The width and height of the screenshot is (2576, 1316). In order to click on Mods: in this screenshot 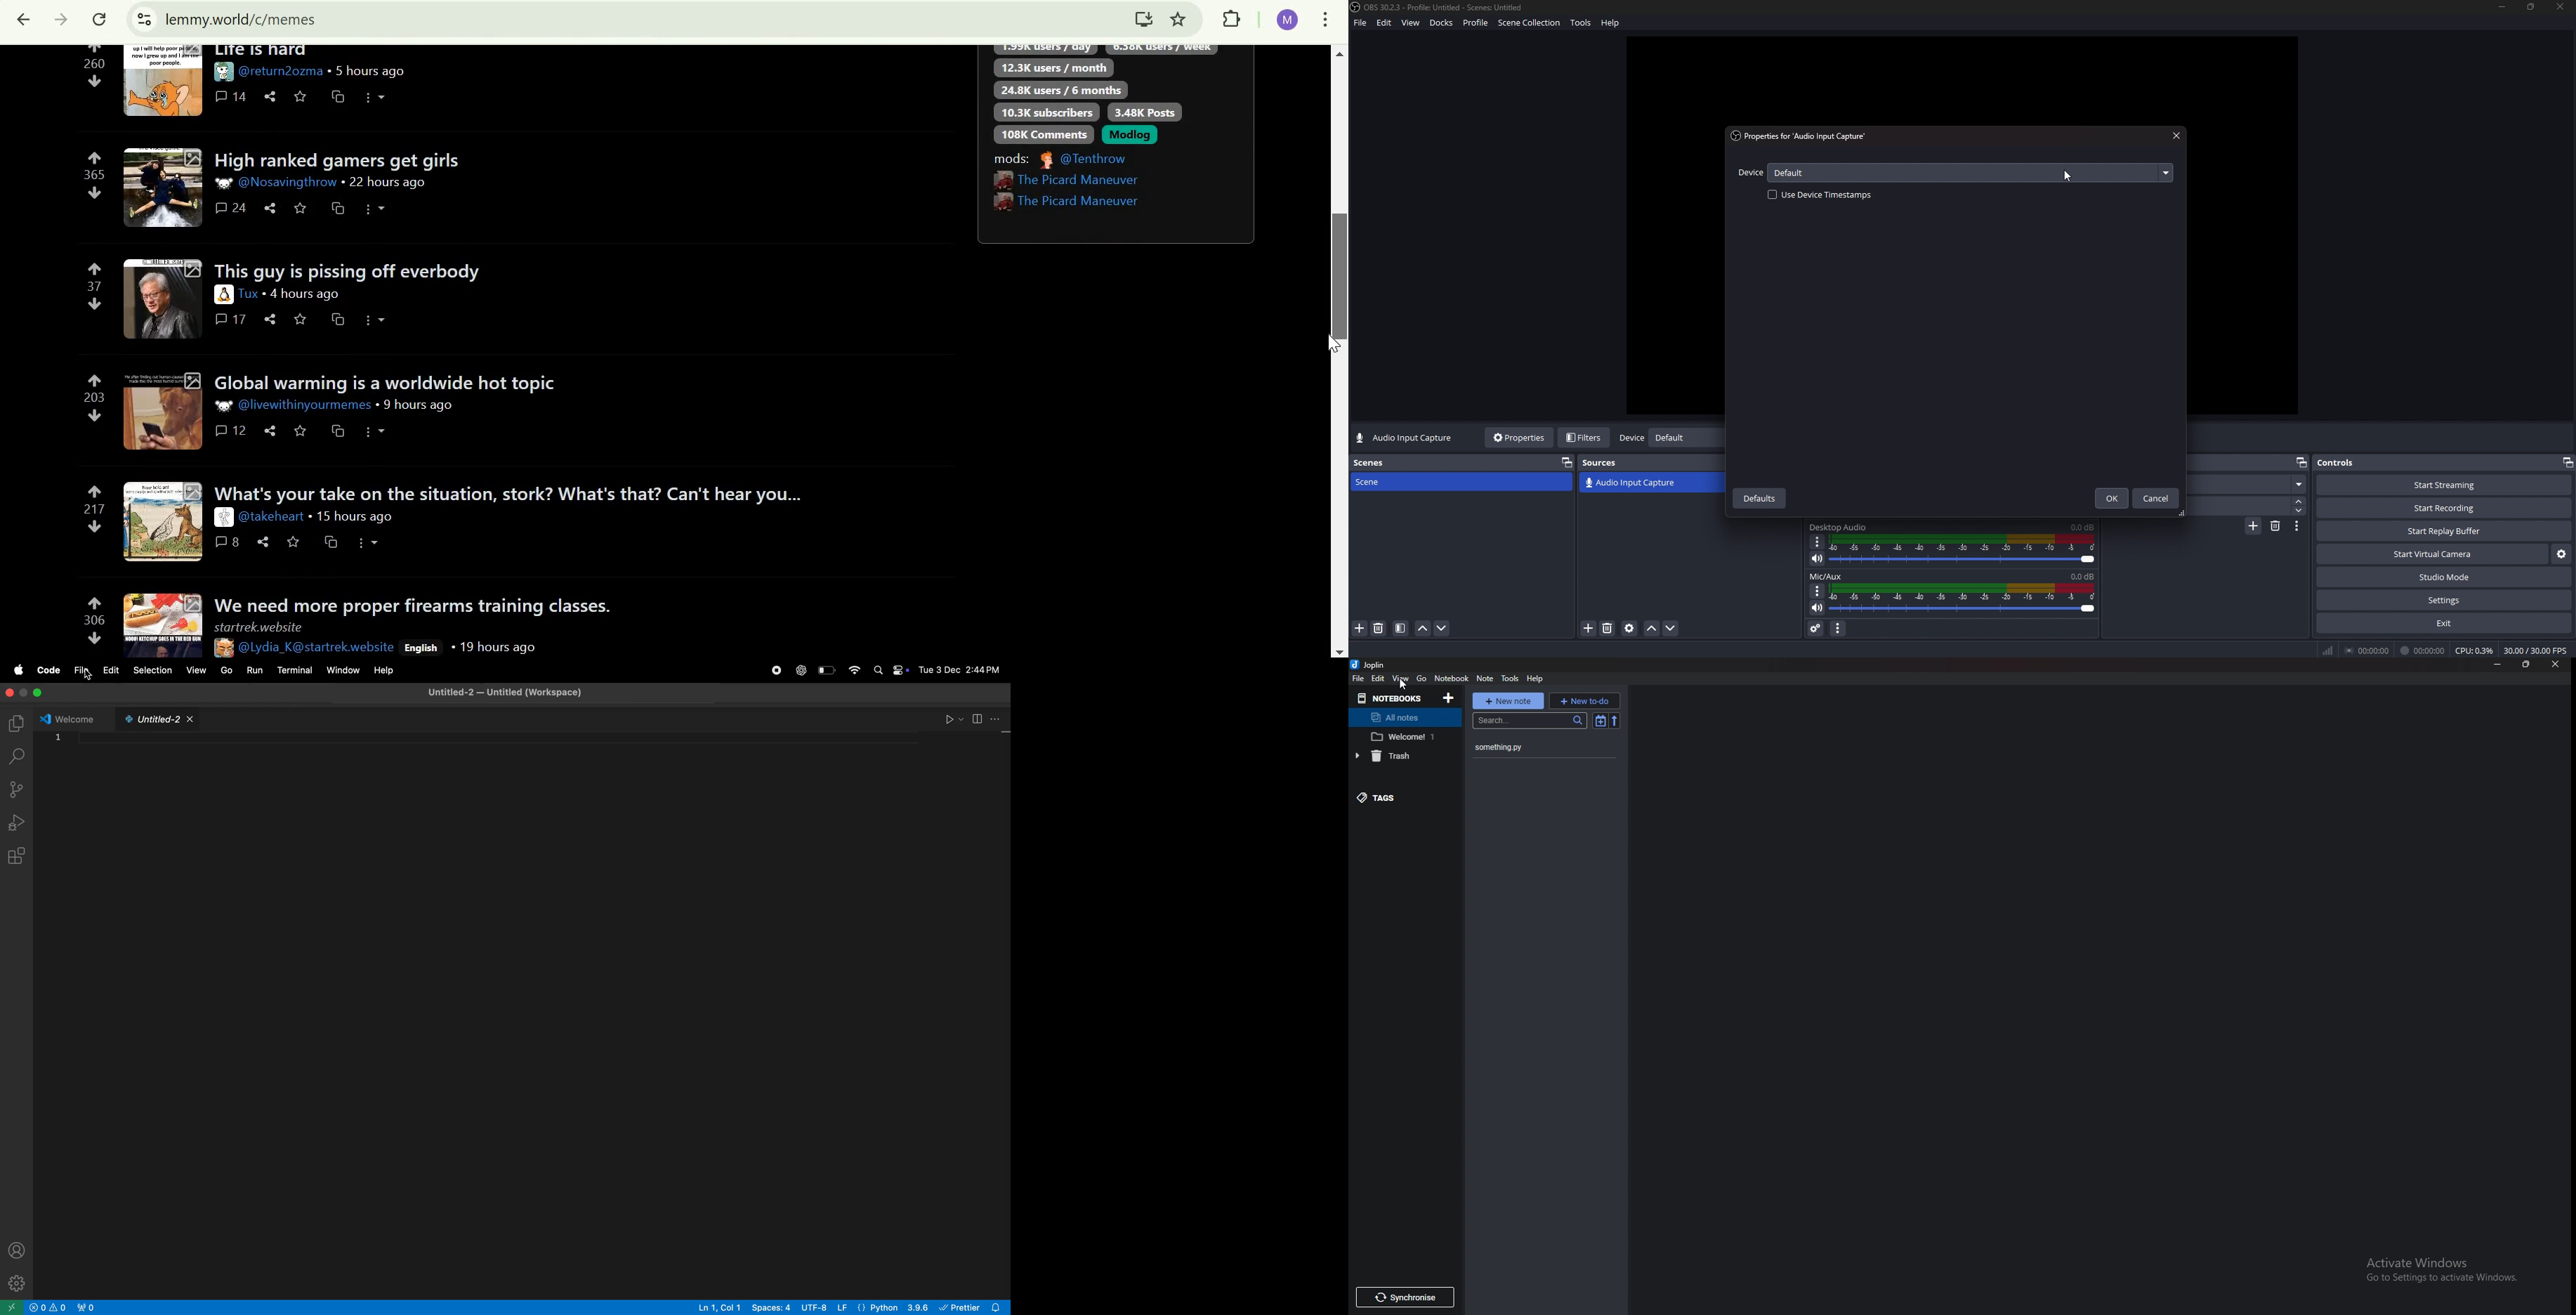, I will do `click(1013, 159)`.